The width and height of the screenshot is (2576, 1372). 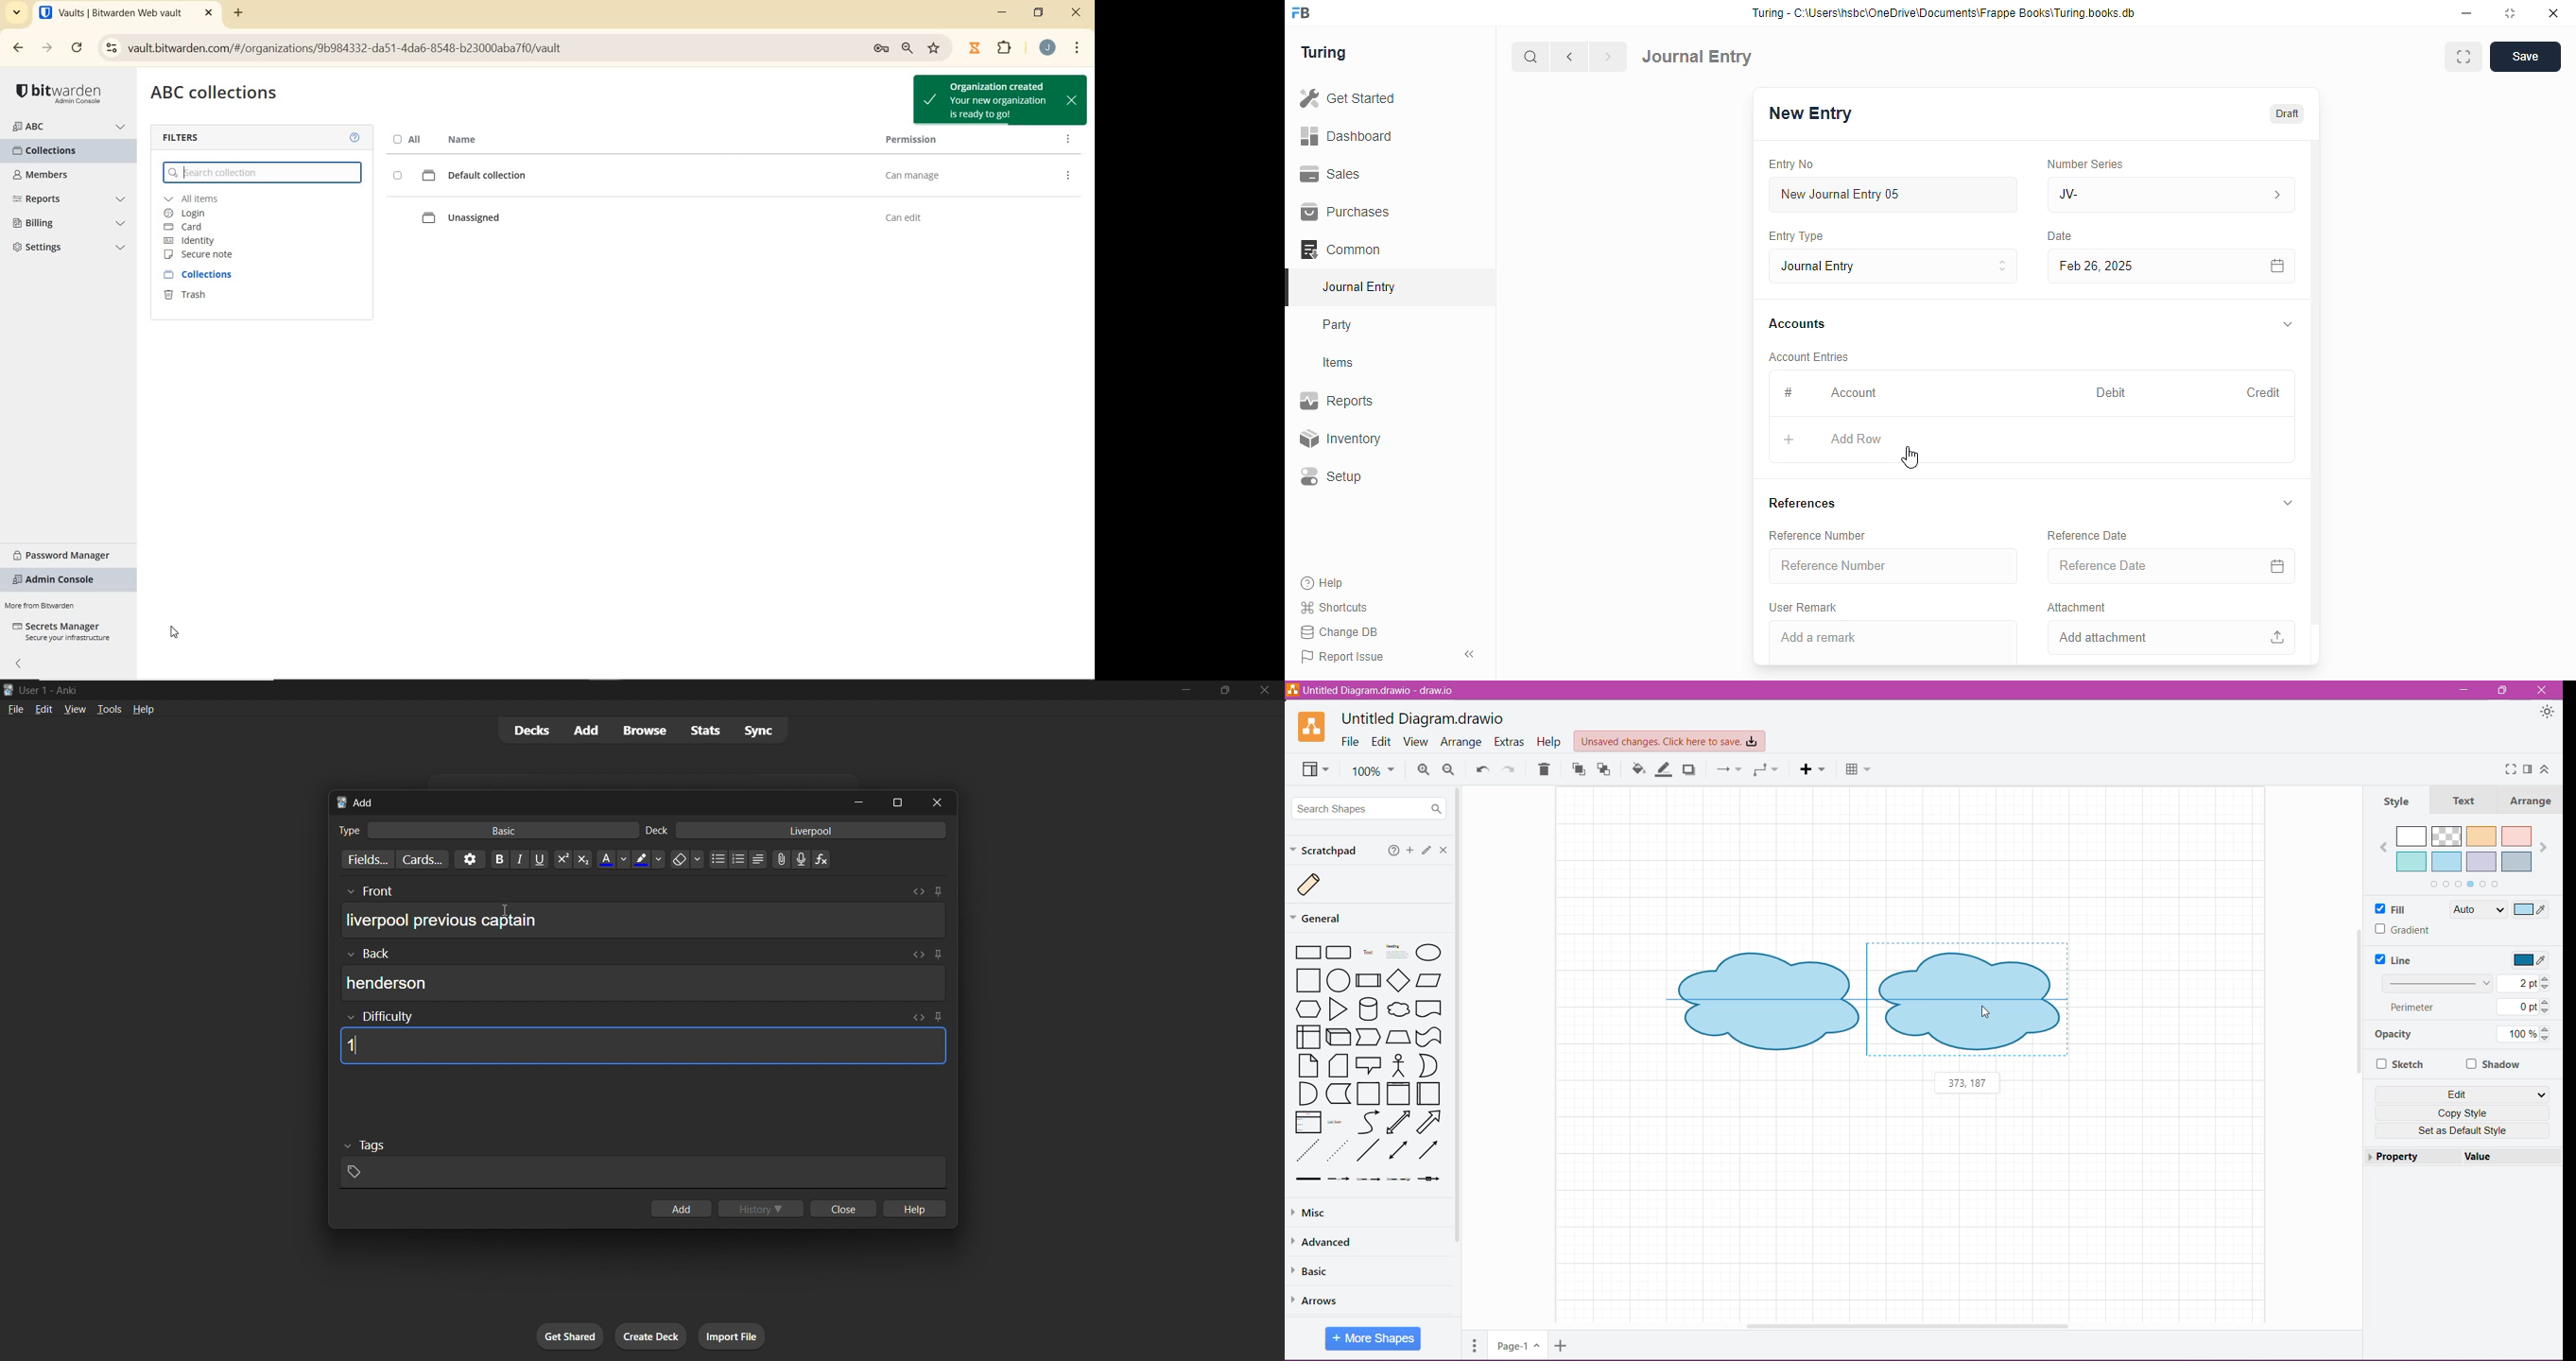 I want to click on Fullscreen, so click(x=2509, y=770).